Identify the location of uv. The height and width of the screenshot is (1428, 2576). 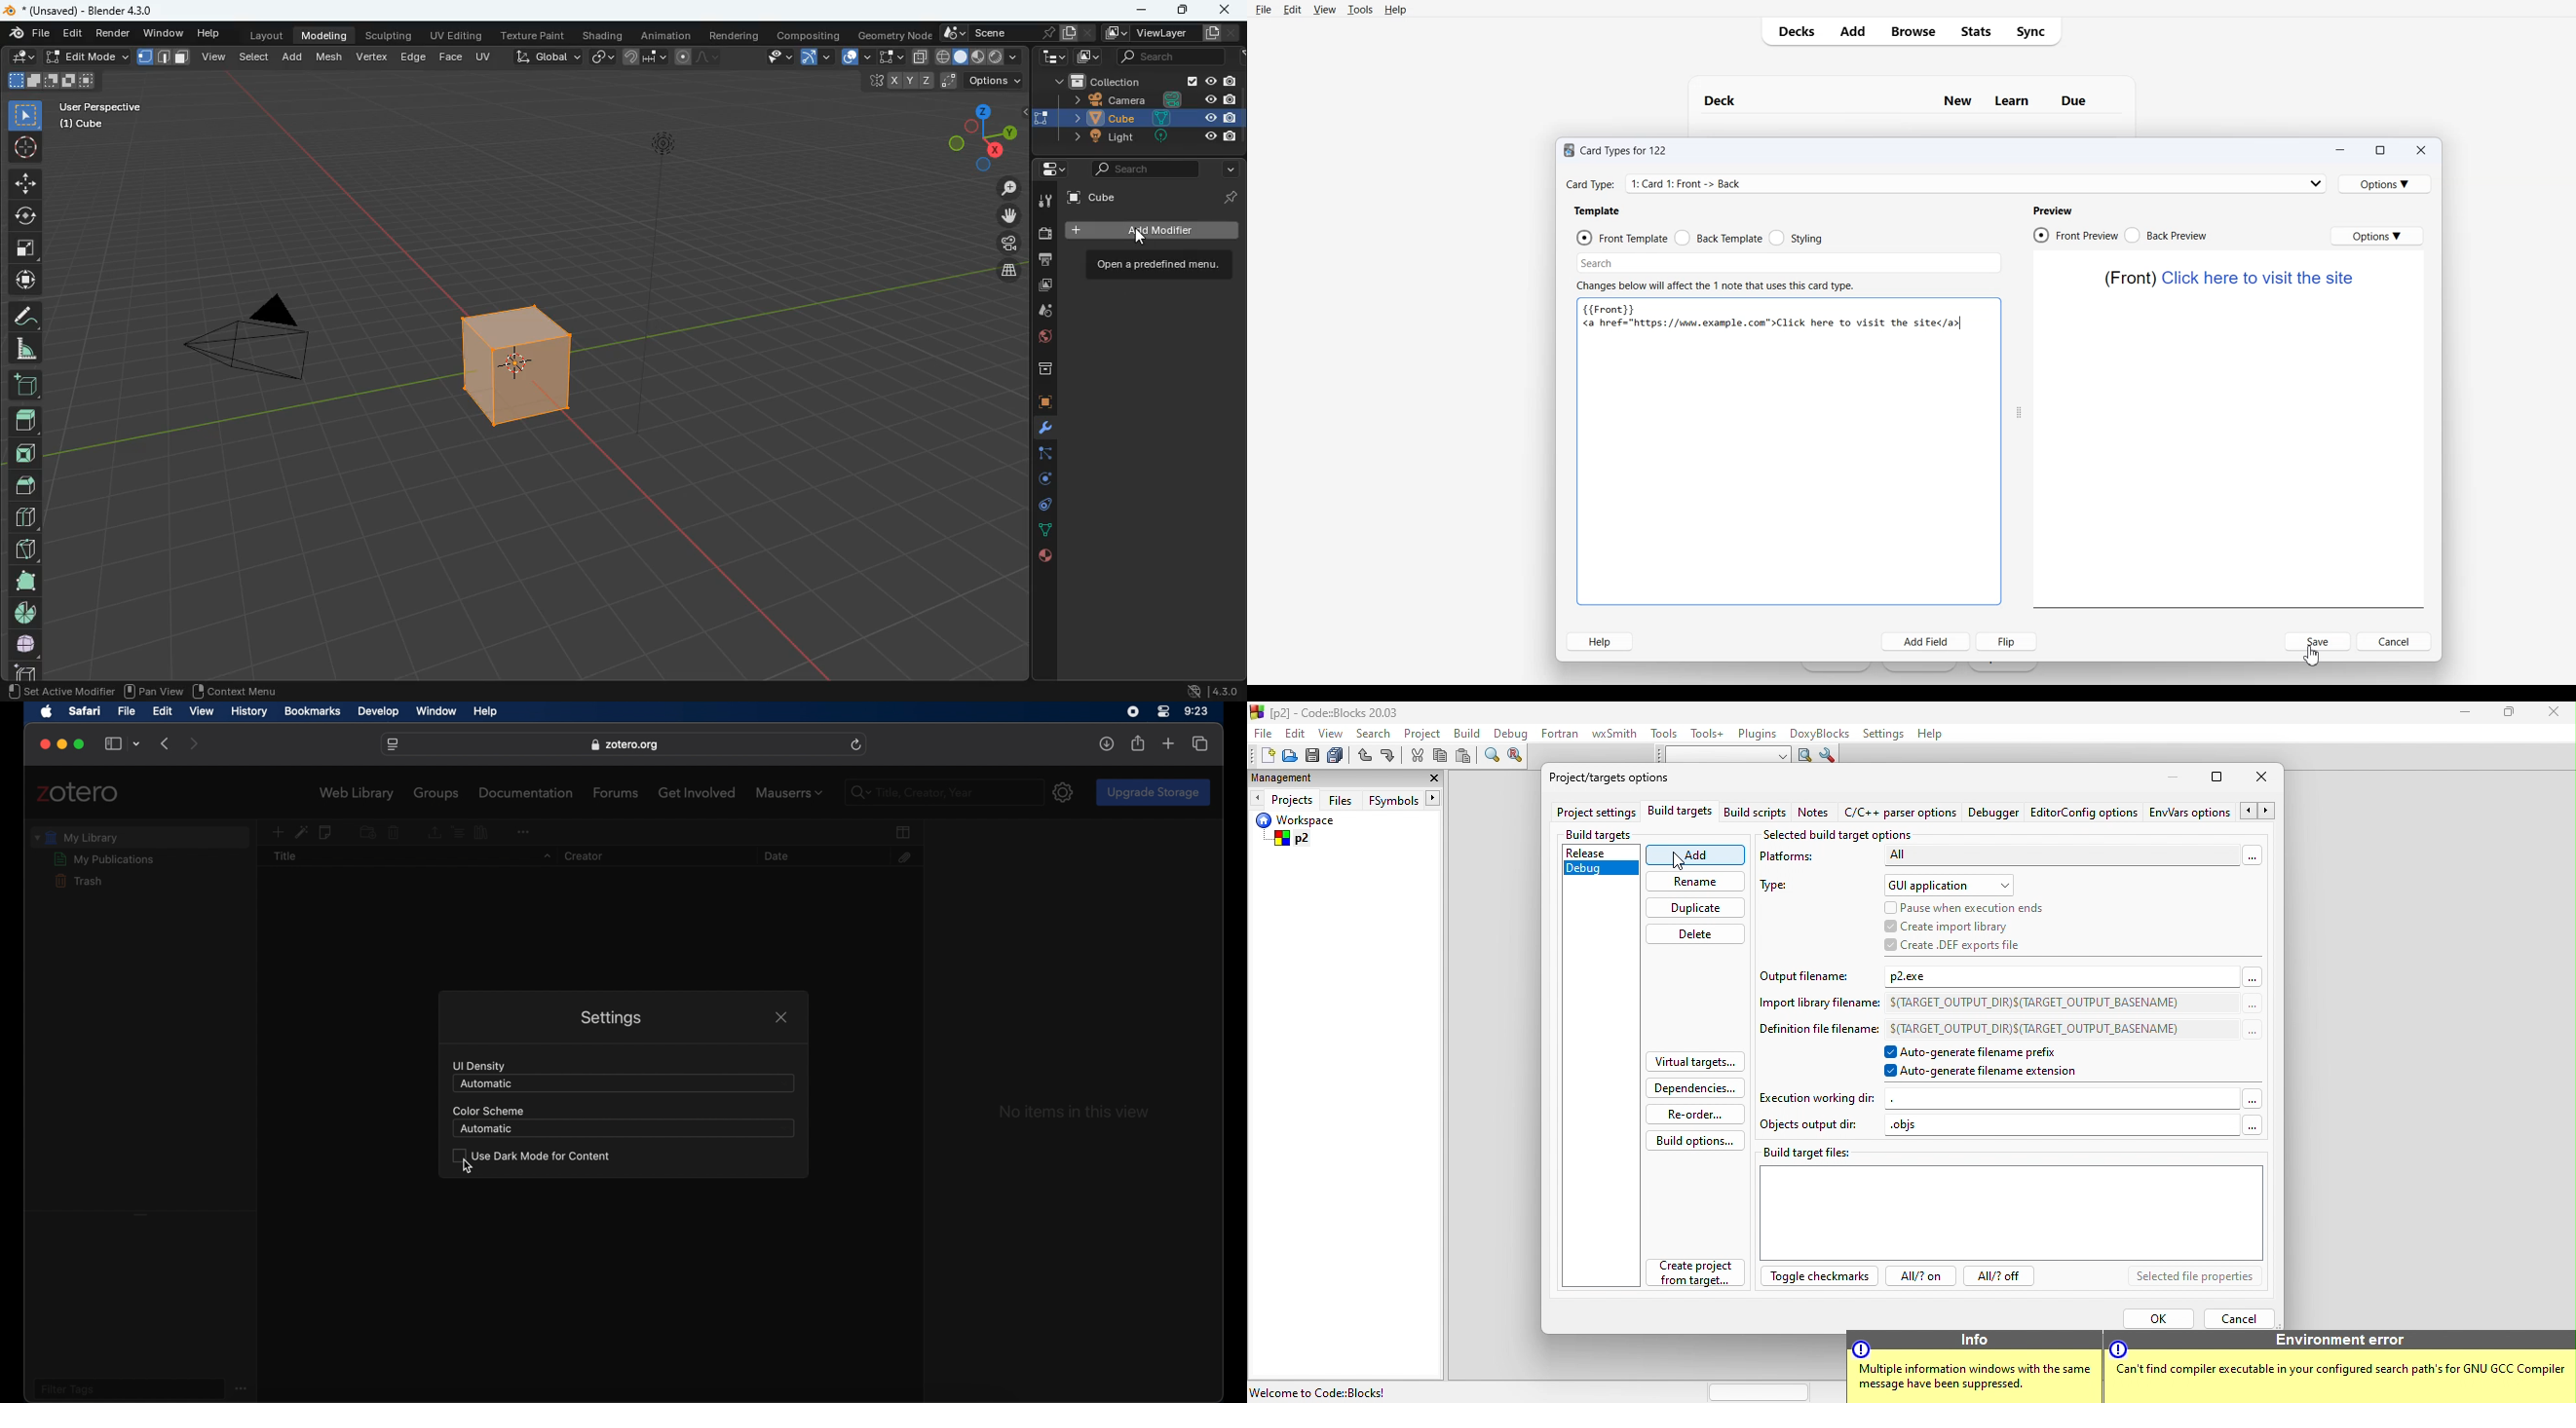
(481, 56).